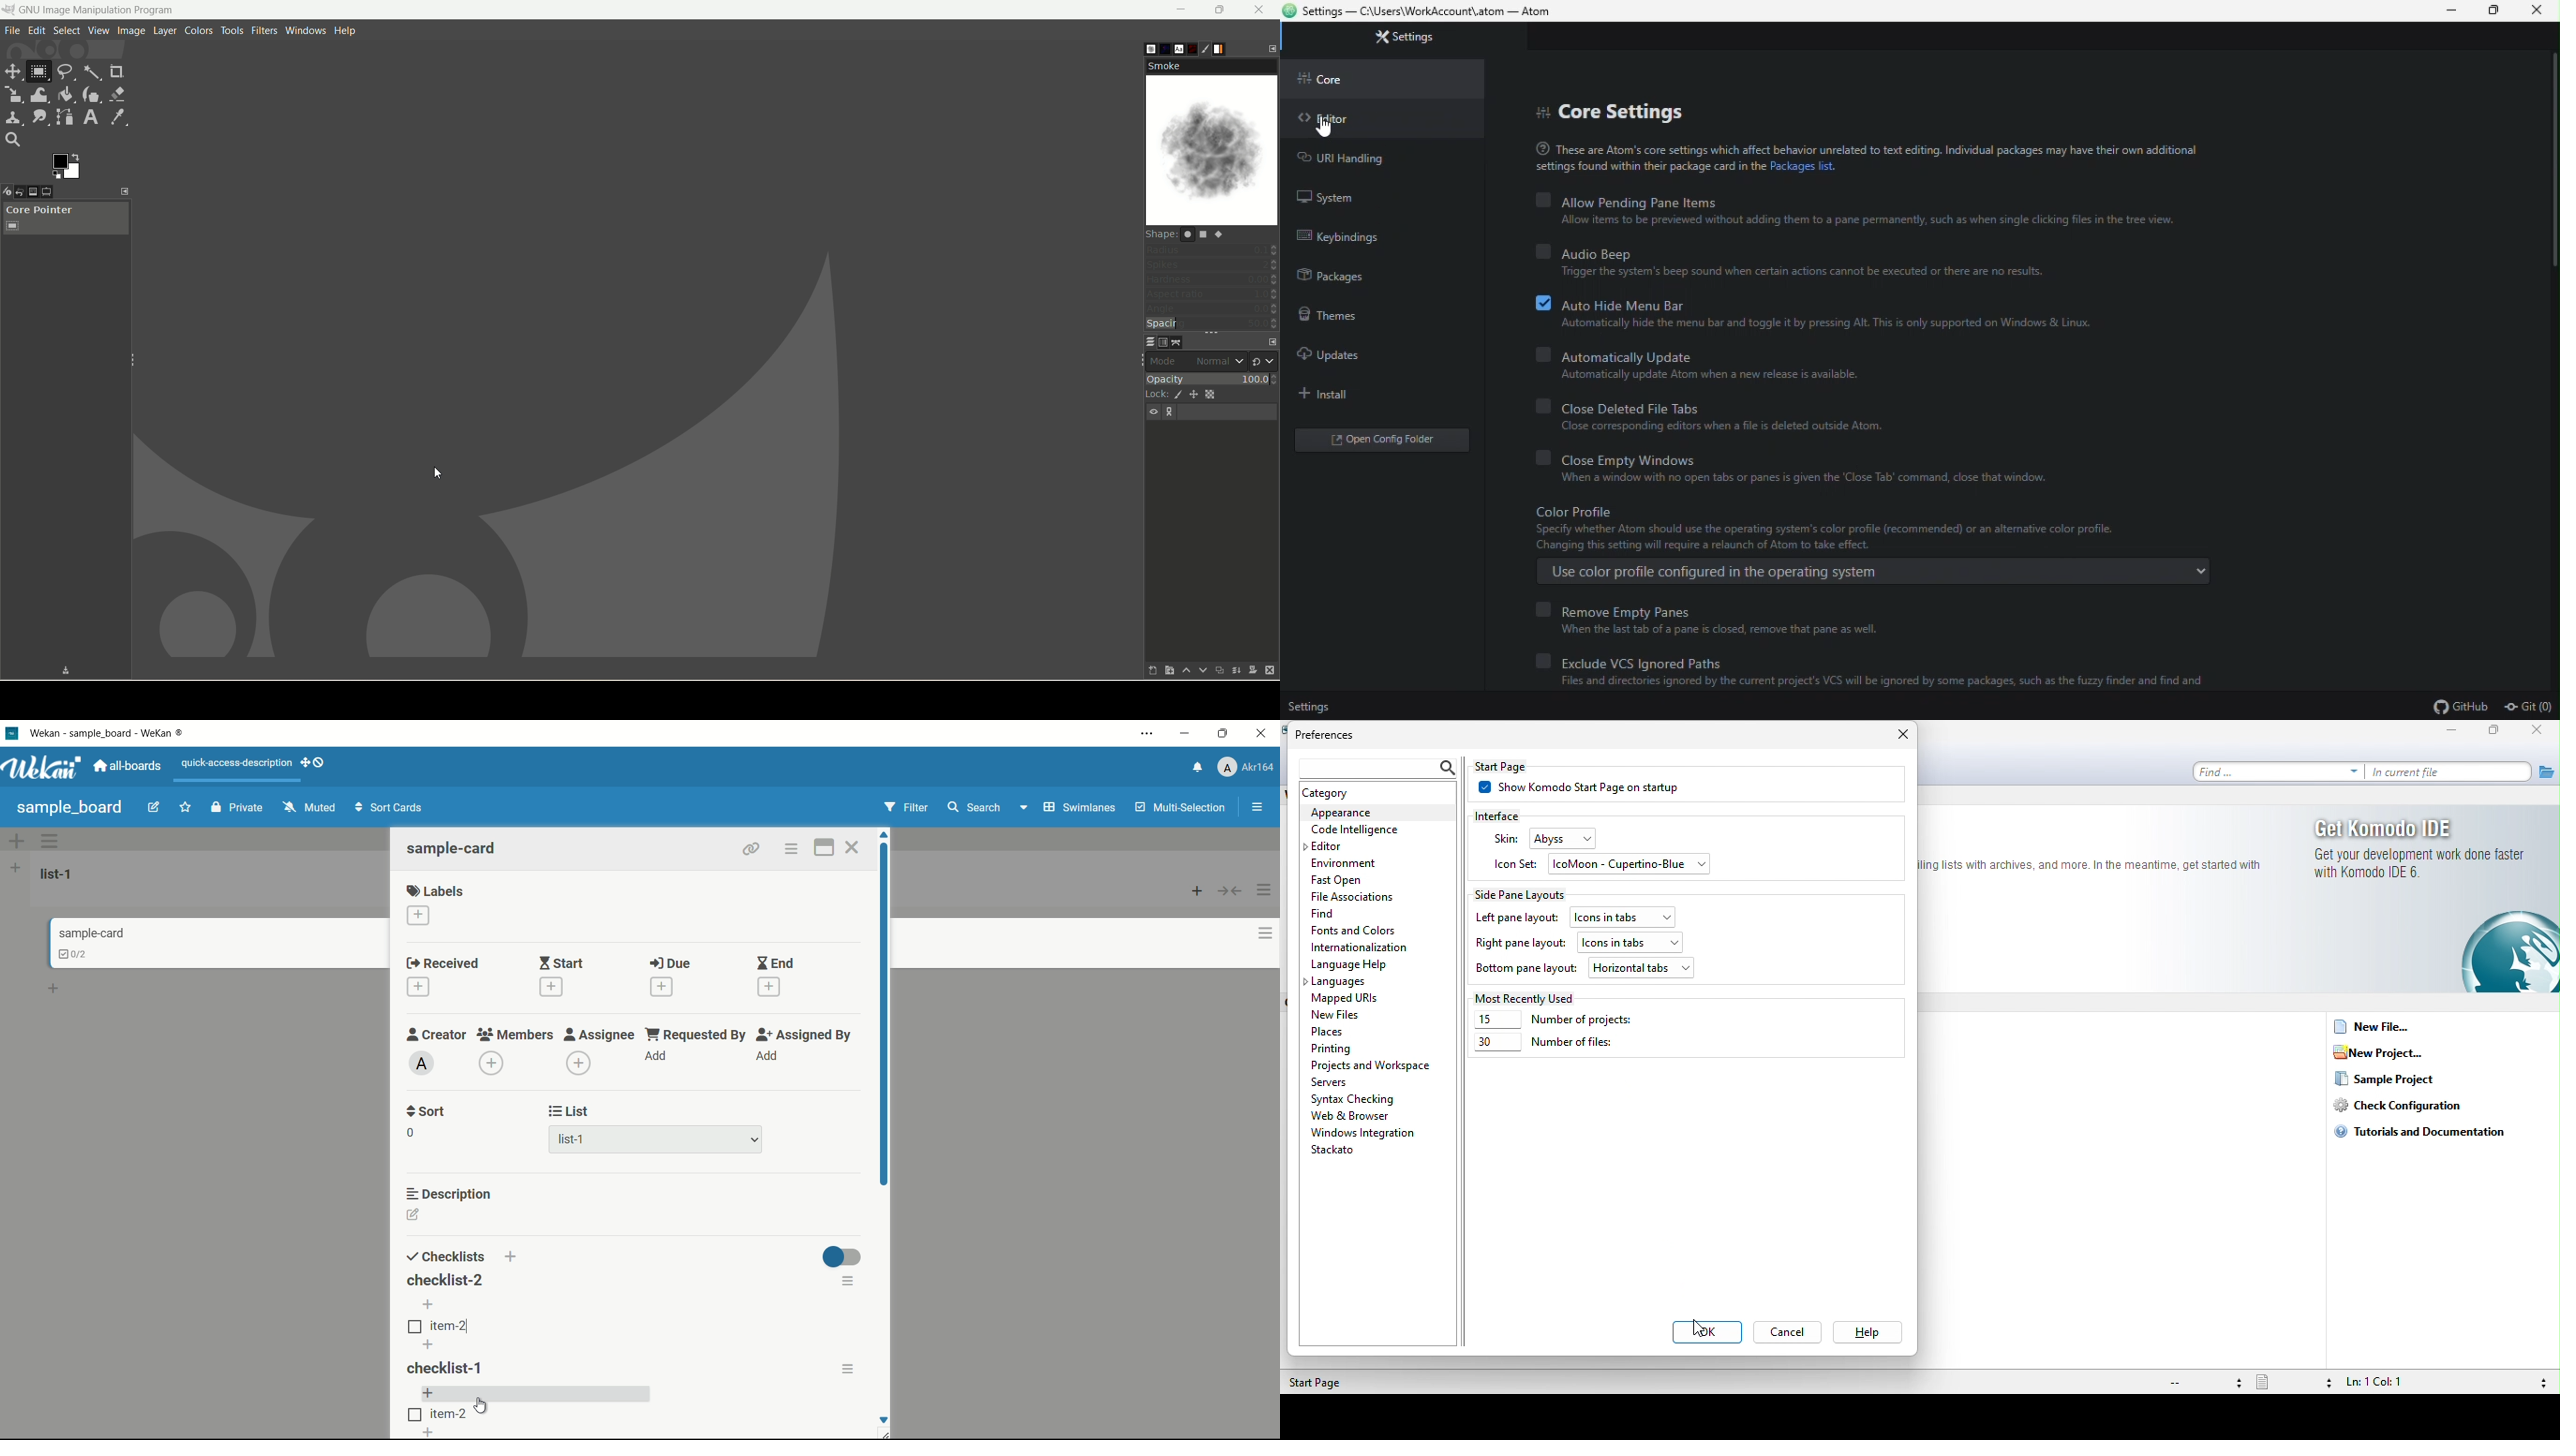 Image resolution: width=2576 pixels, height=1456 pixels. I want to click on syntax checking, so click(1357, 1099).